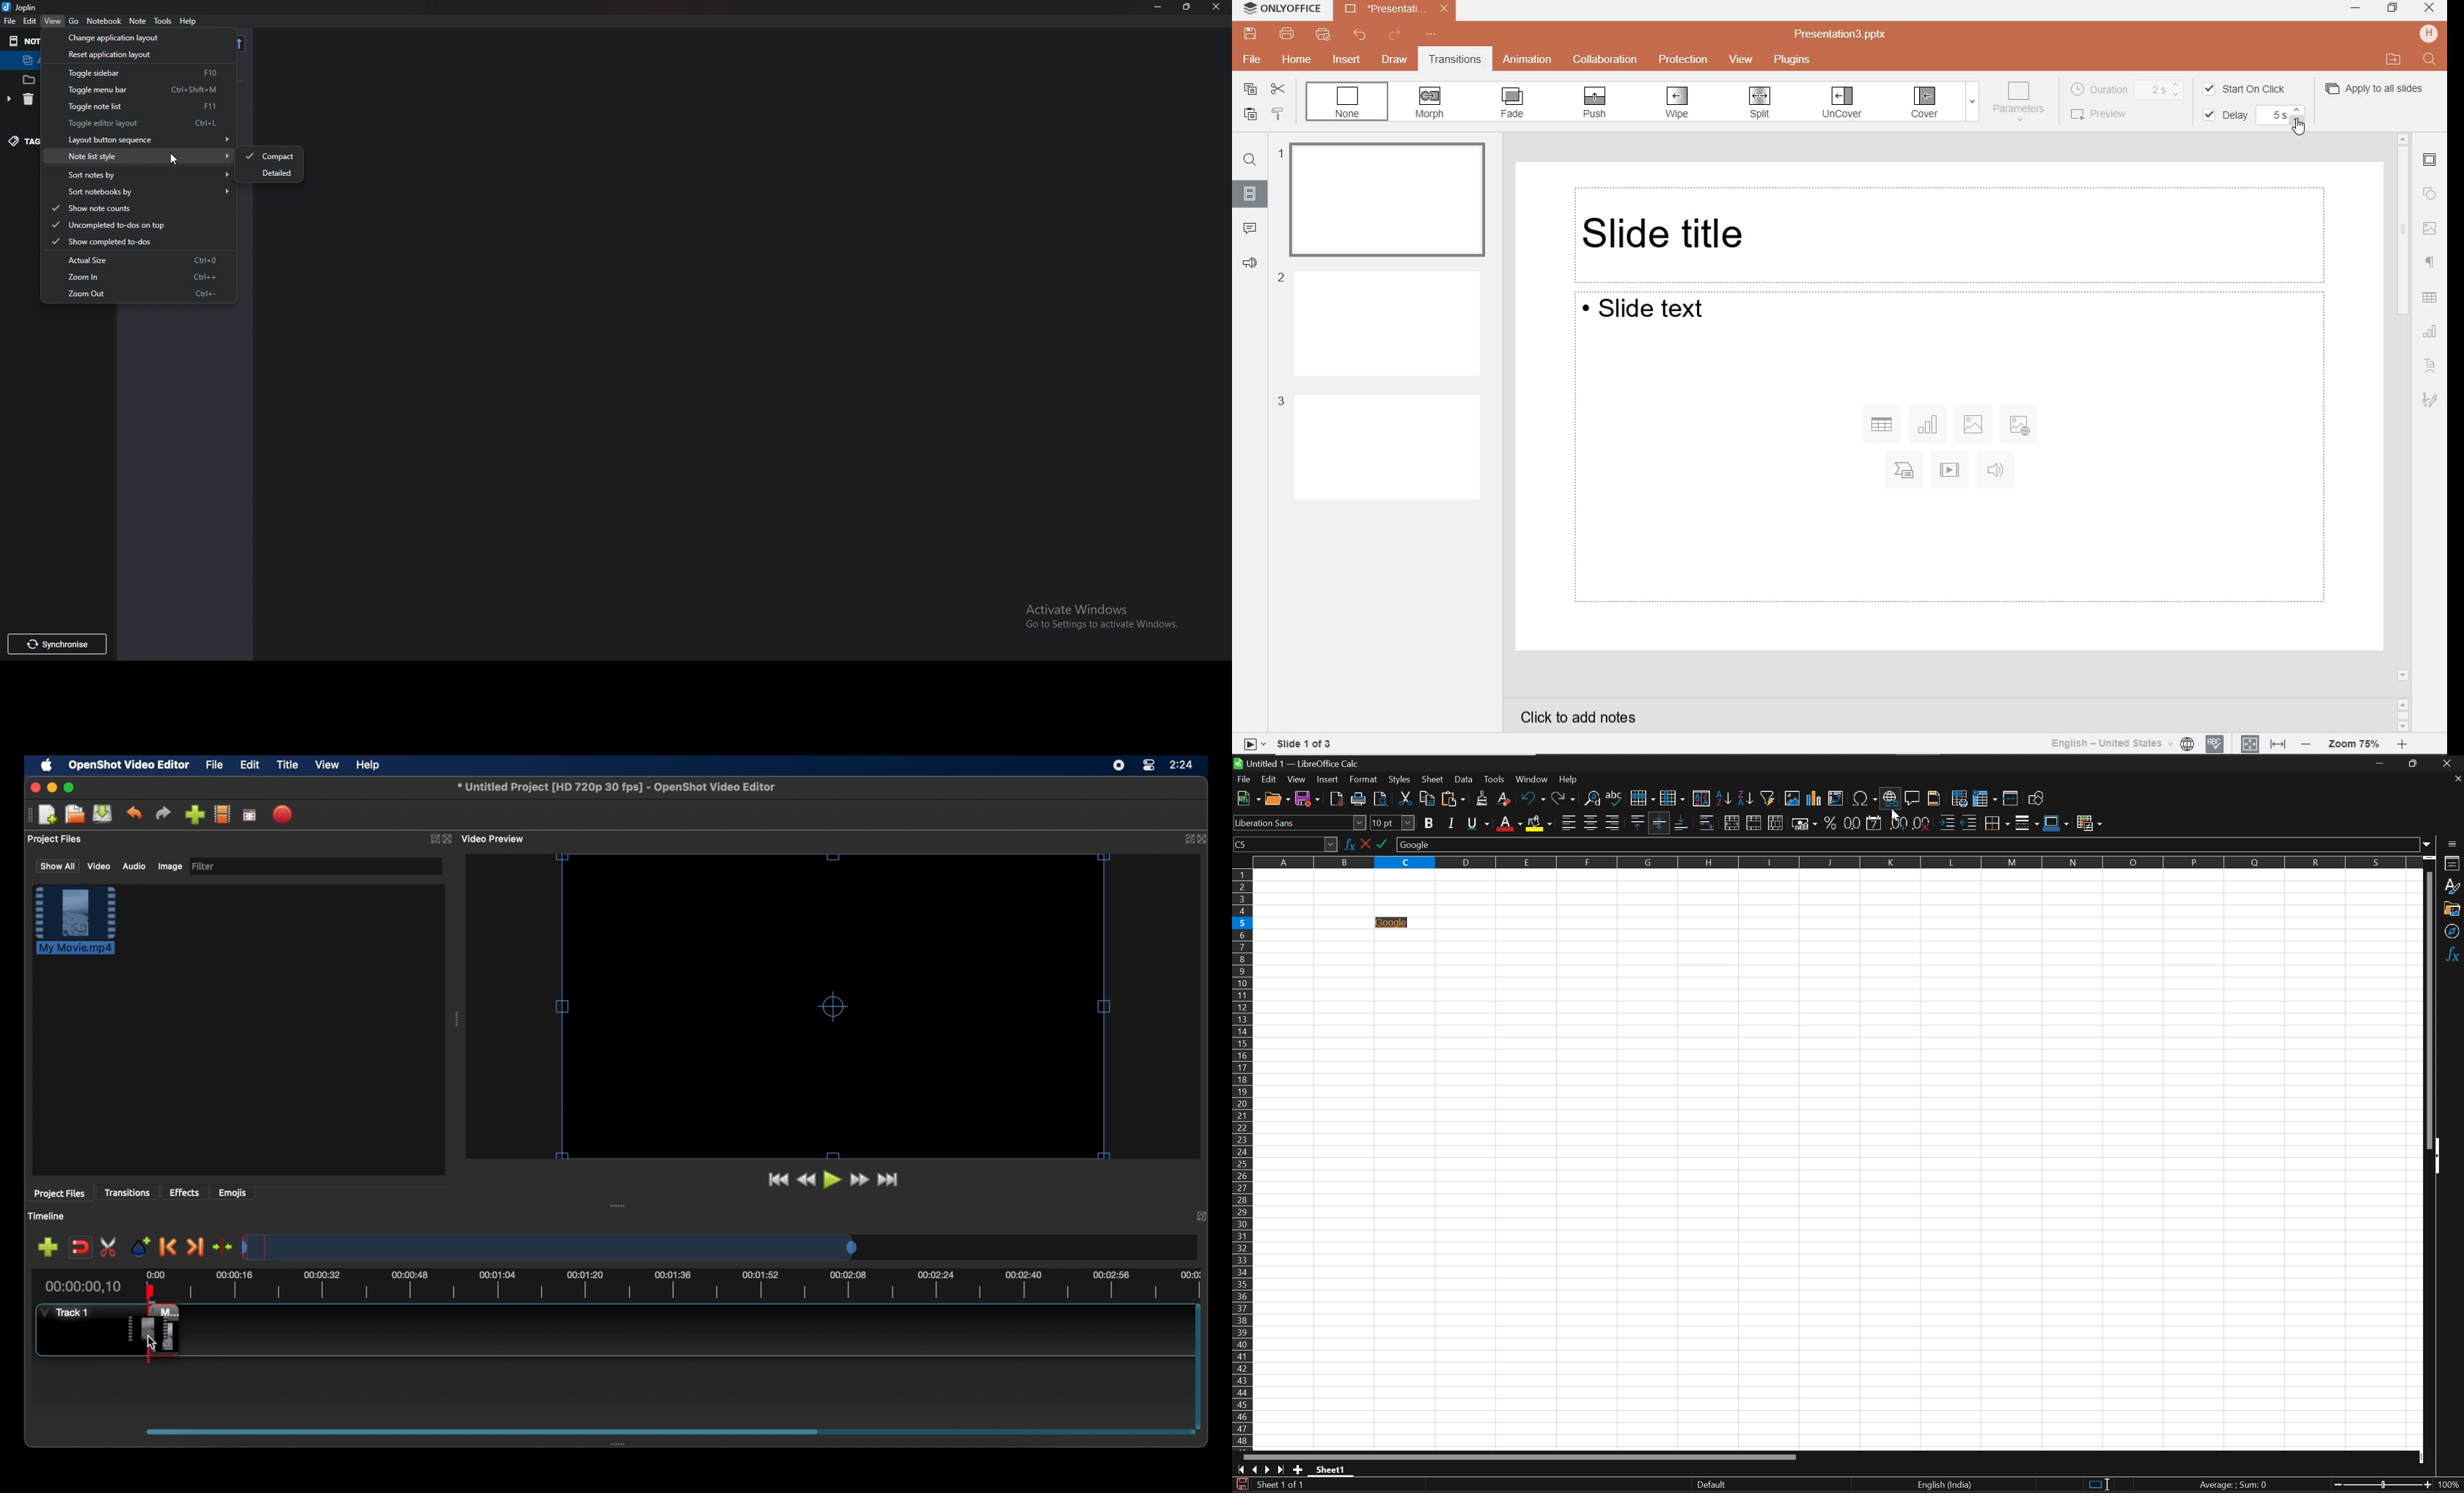 The image size is (2464, 1512). I want to click on Add decimal place, so click(1897, 823).